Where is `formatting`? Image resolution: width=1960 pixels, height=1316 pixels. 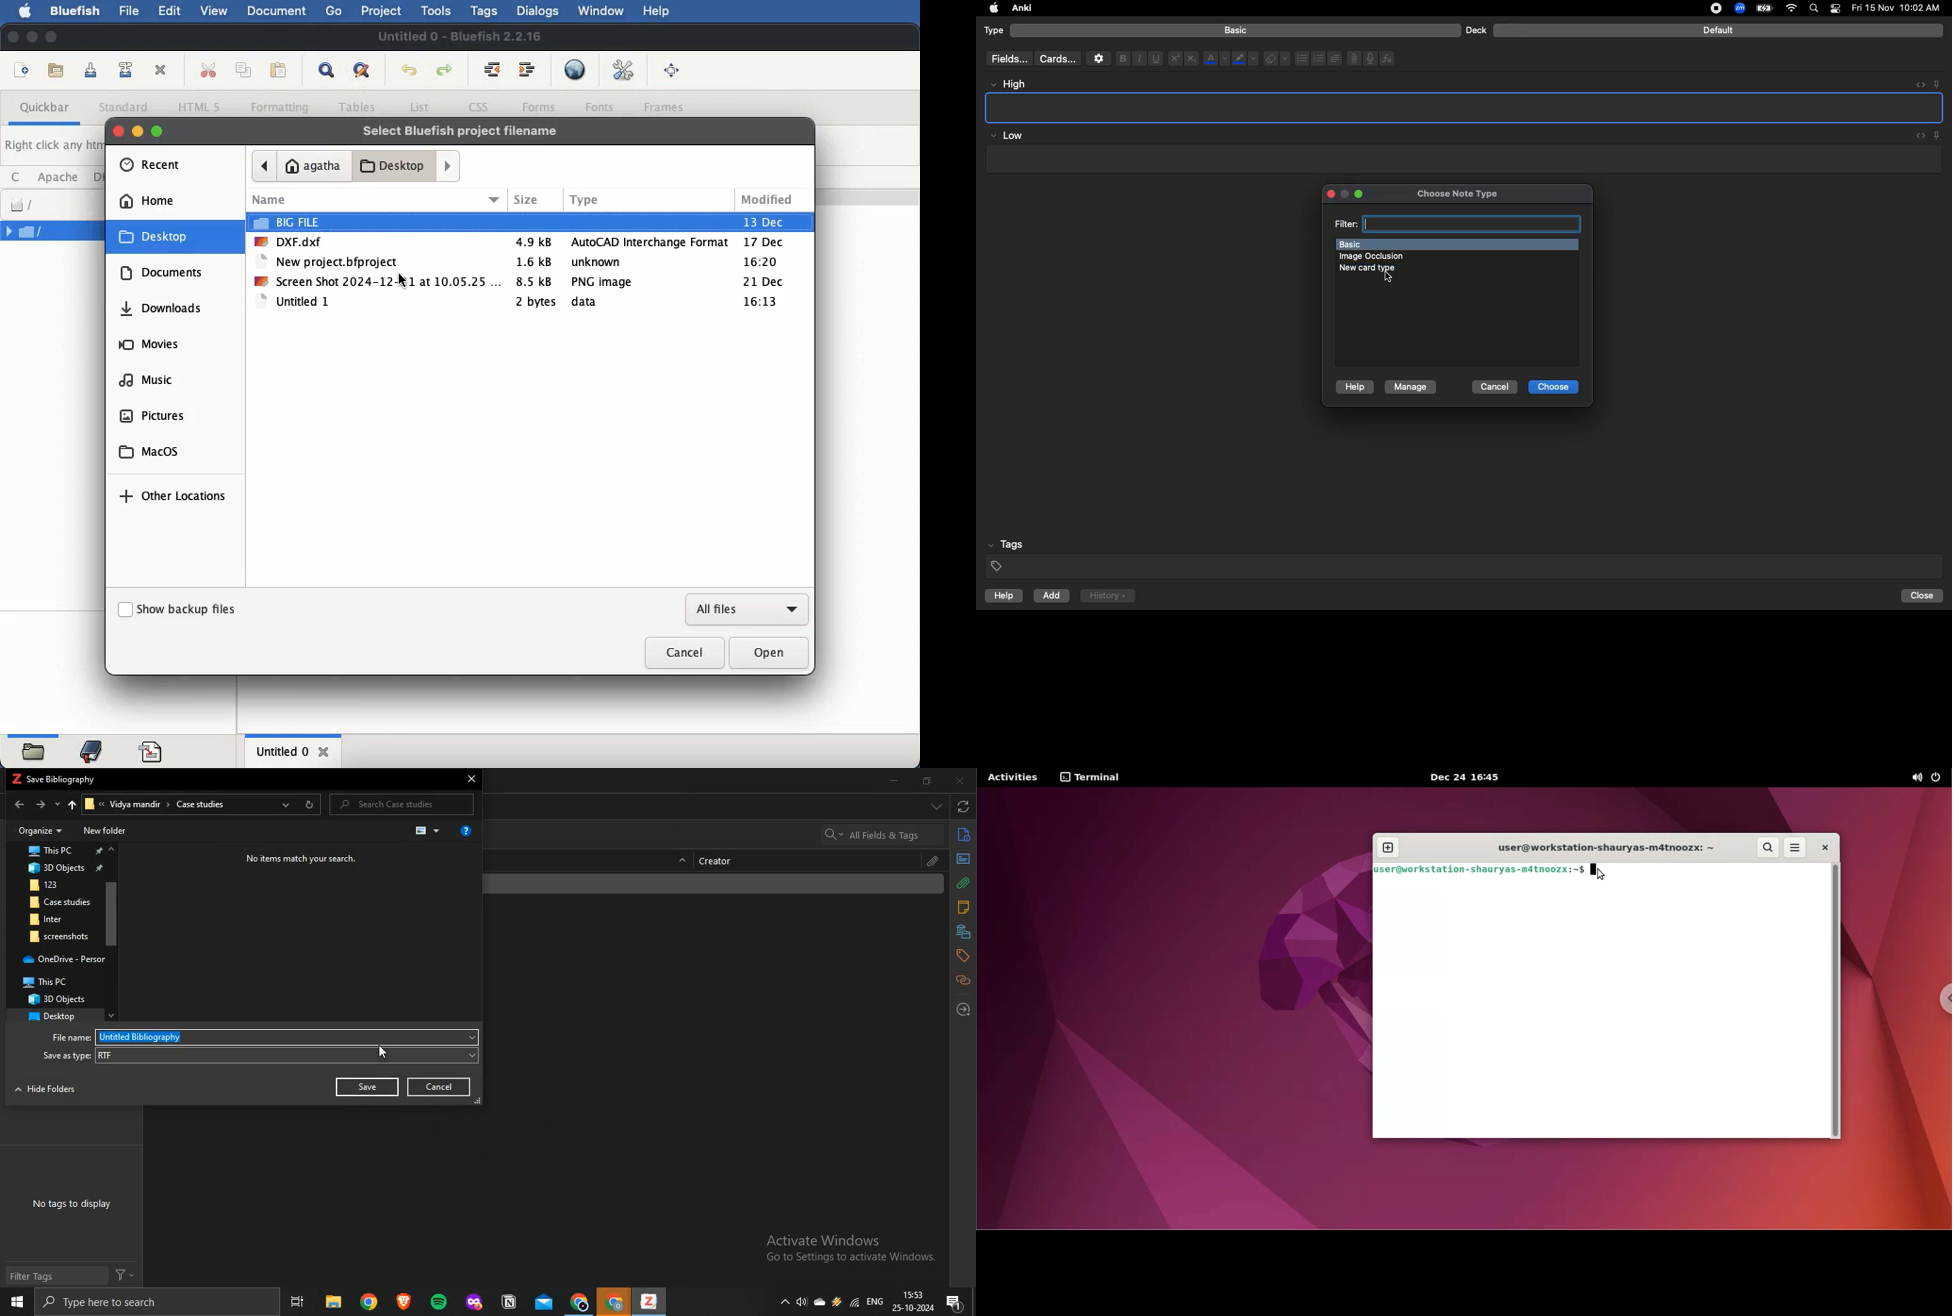 formatting is located at coordinates (284, 106).